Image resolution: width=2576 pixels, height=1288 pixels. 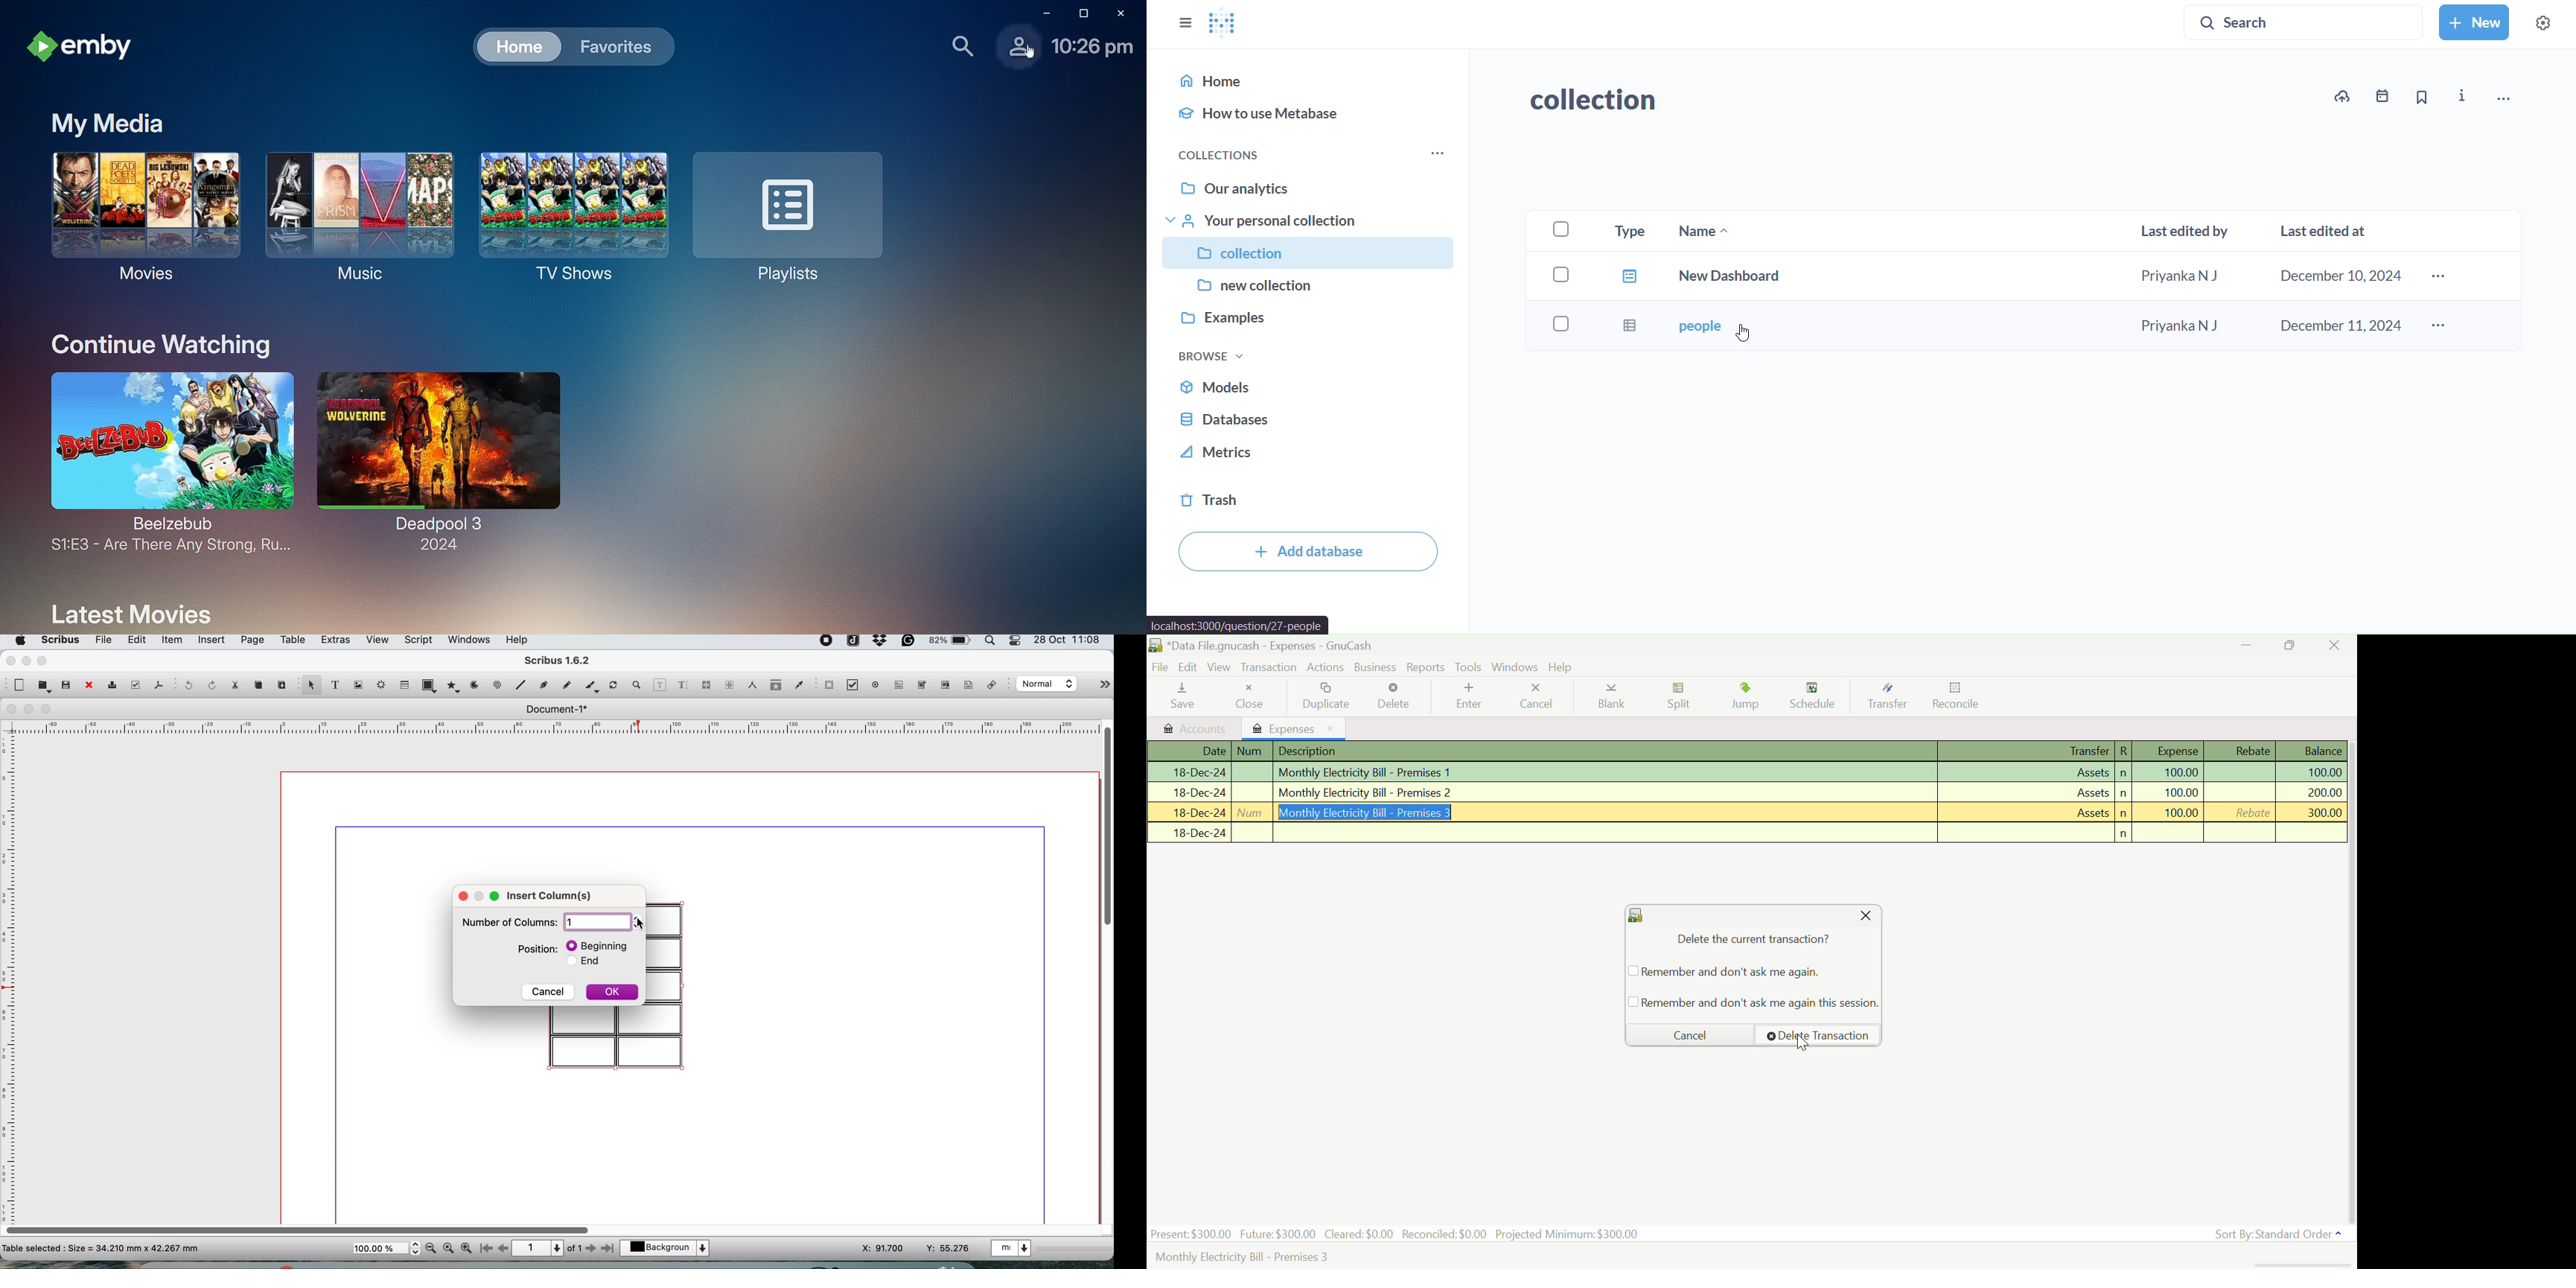 What do you see at coordinates (920, 687) in the screenshot?
I see `pdf combo box` at bounding box center [920, 687].